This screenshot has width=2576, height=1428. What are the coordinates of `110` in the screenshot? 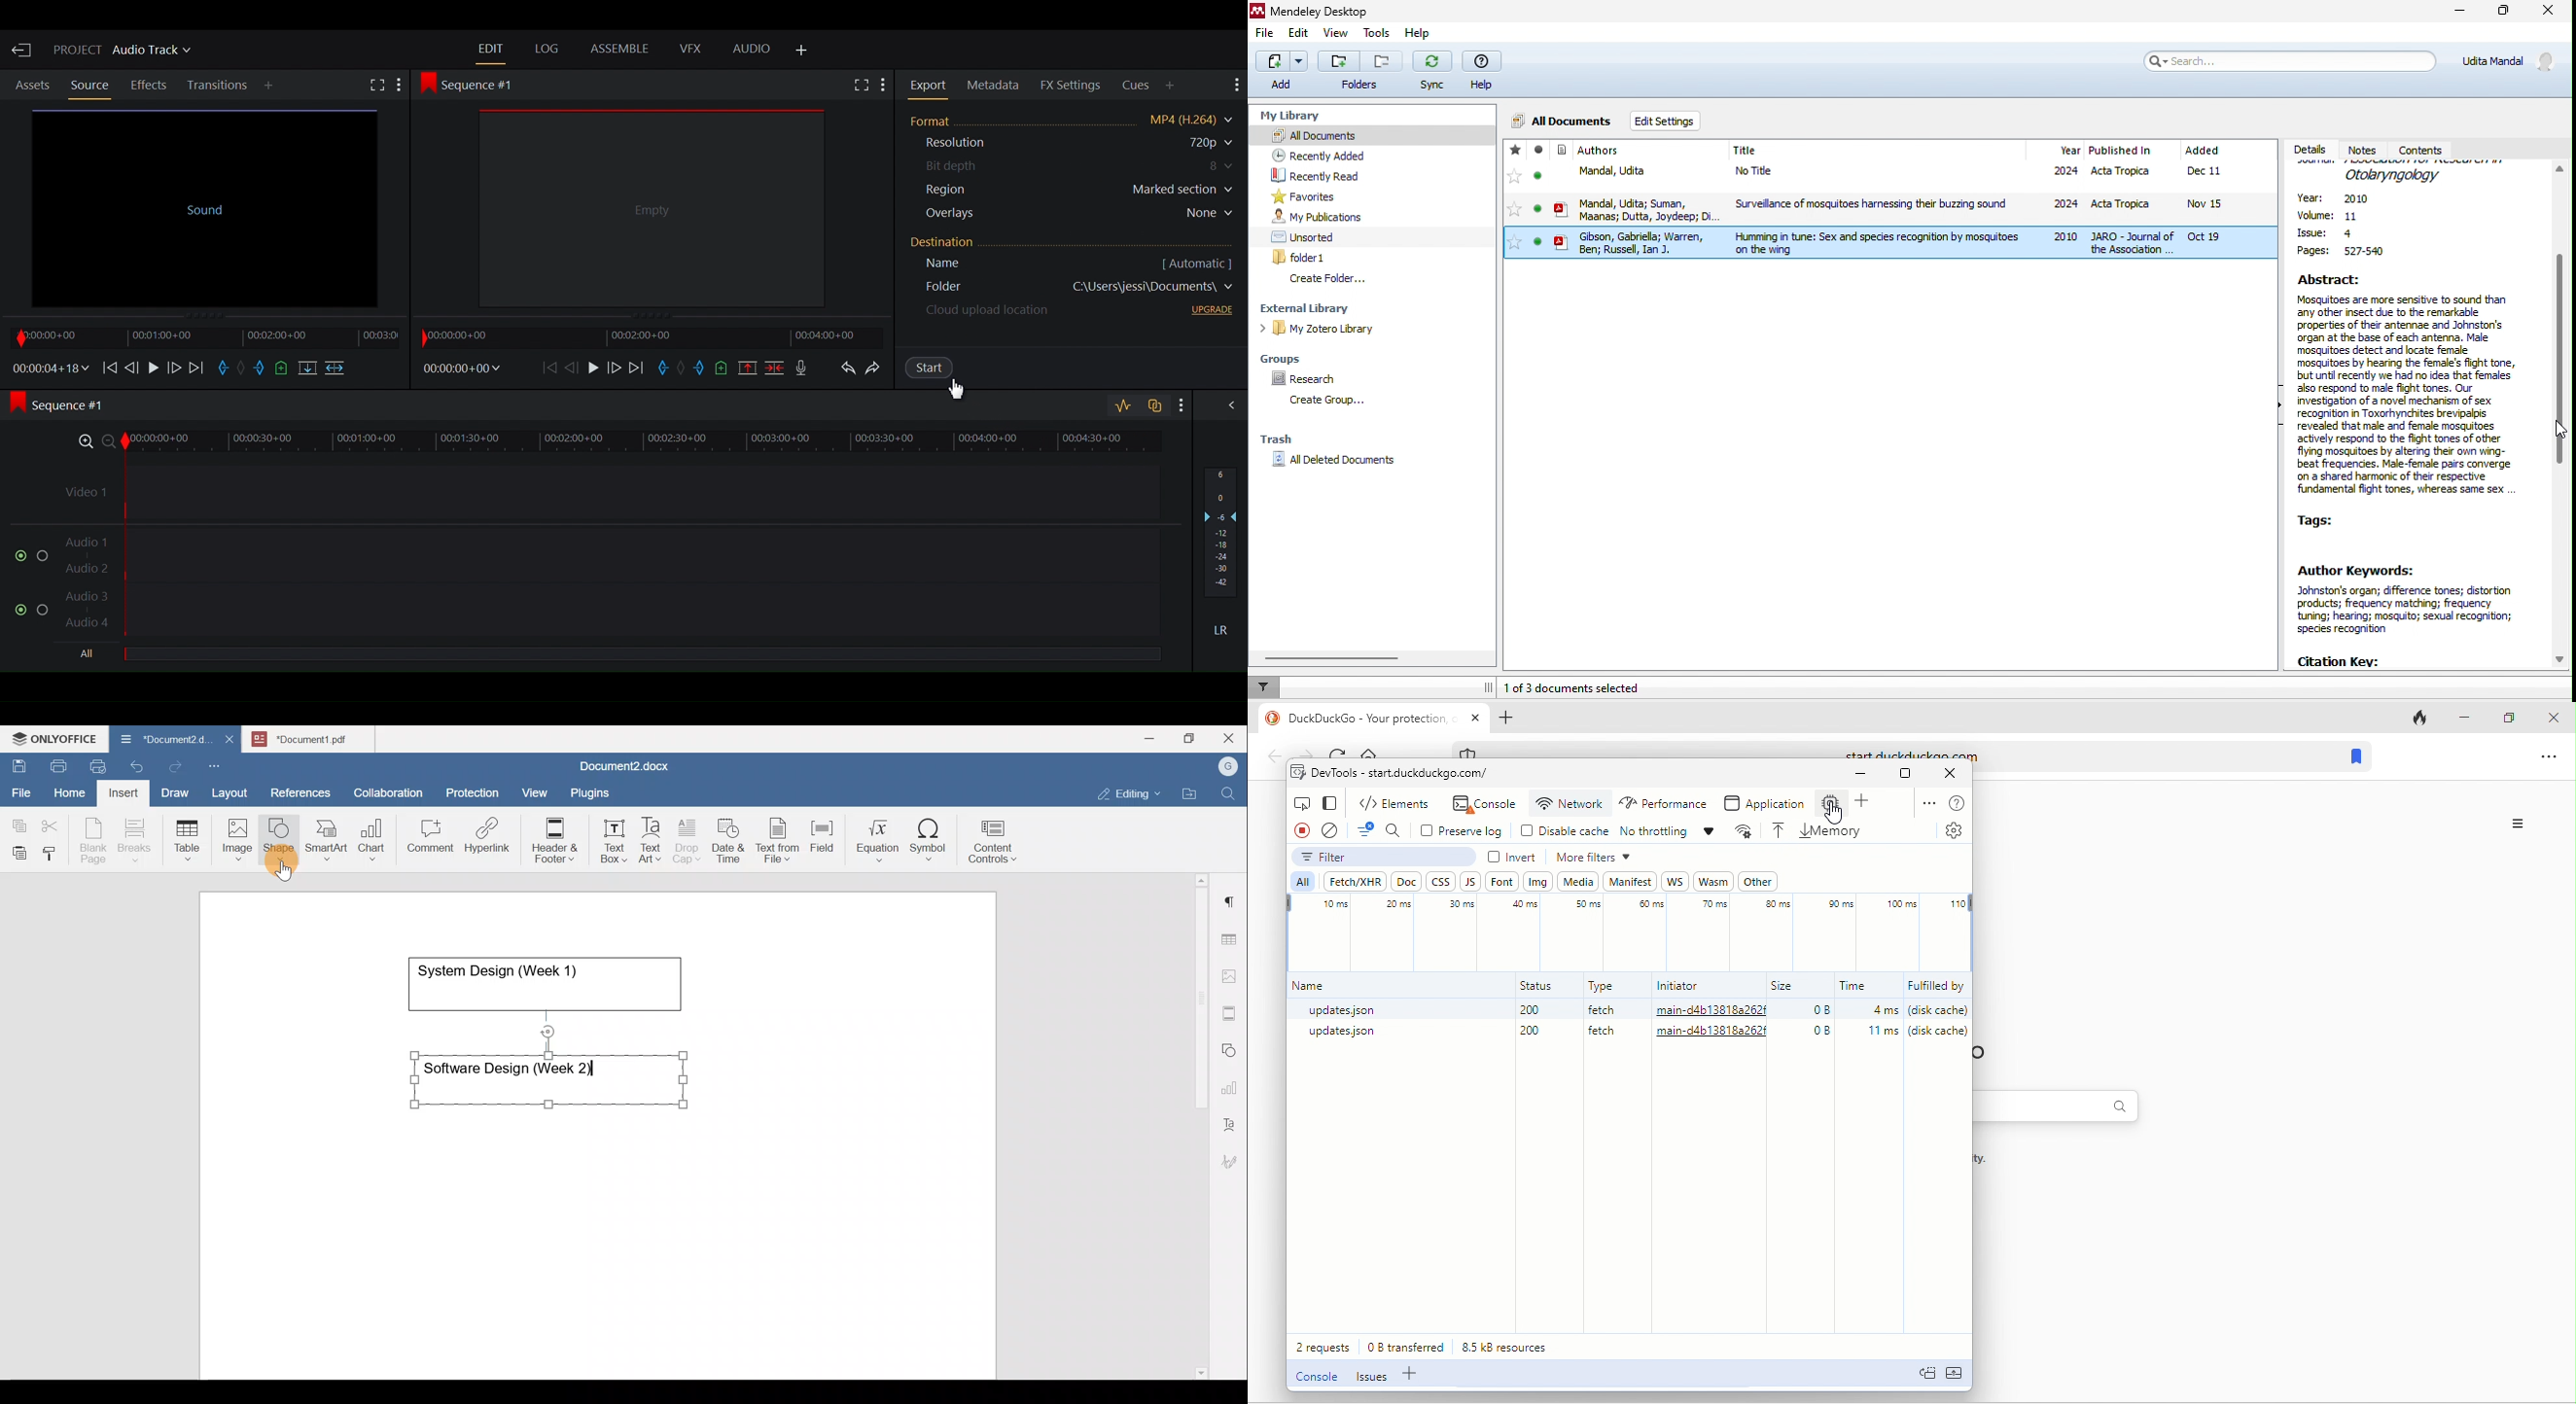 It's located at (1949, 900).